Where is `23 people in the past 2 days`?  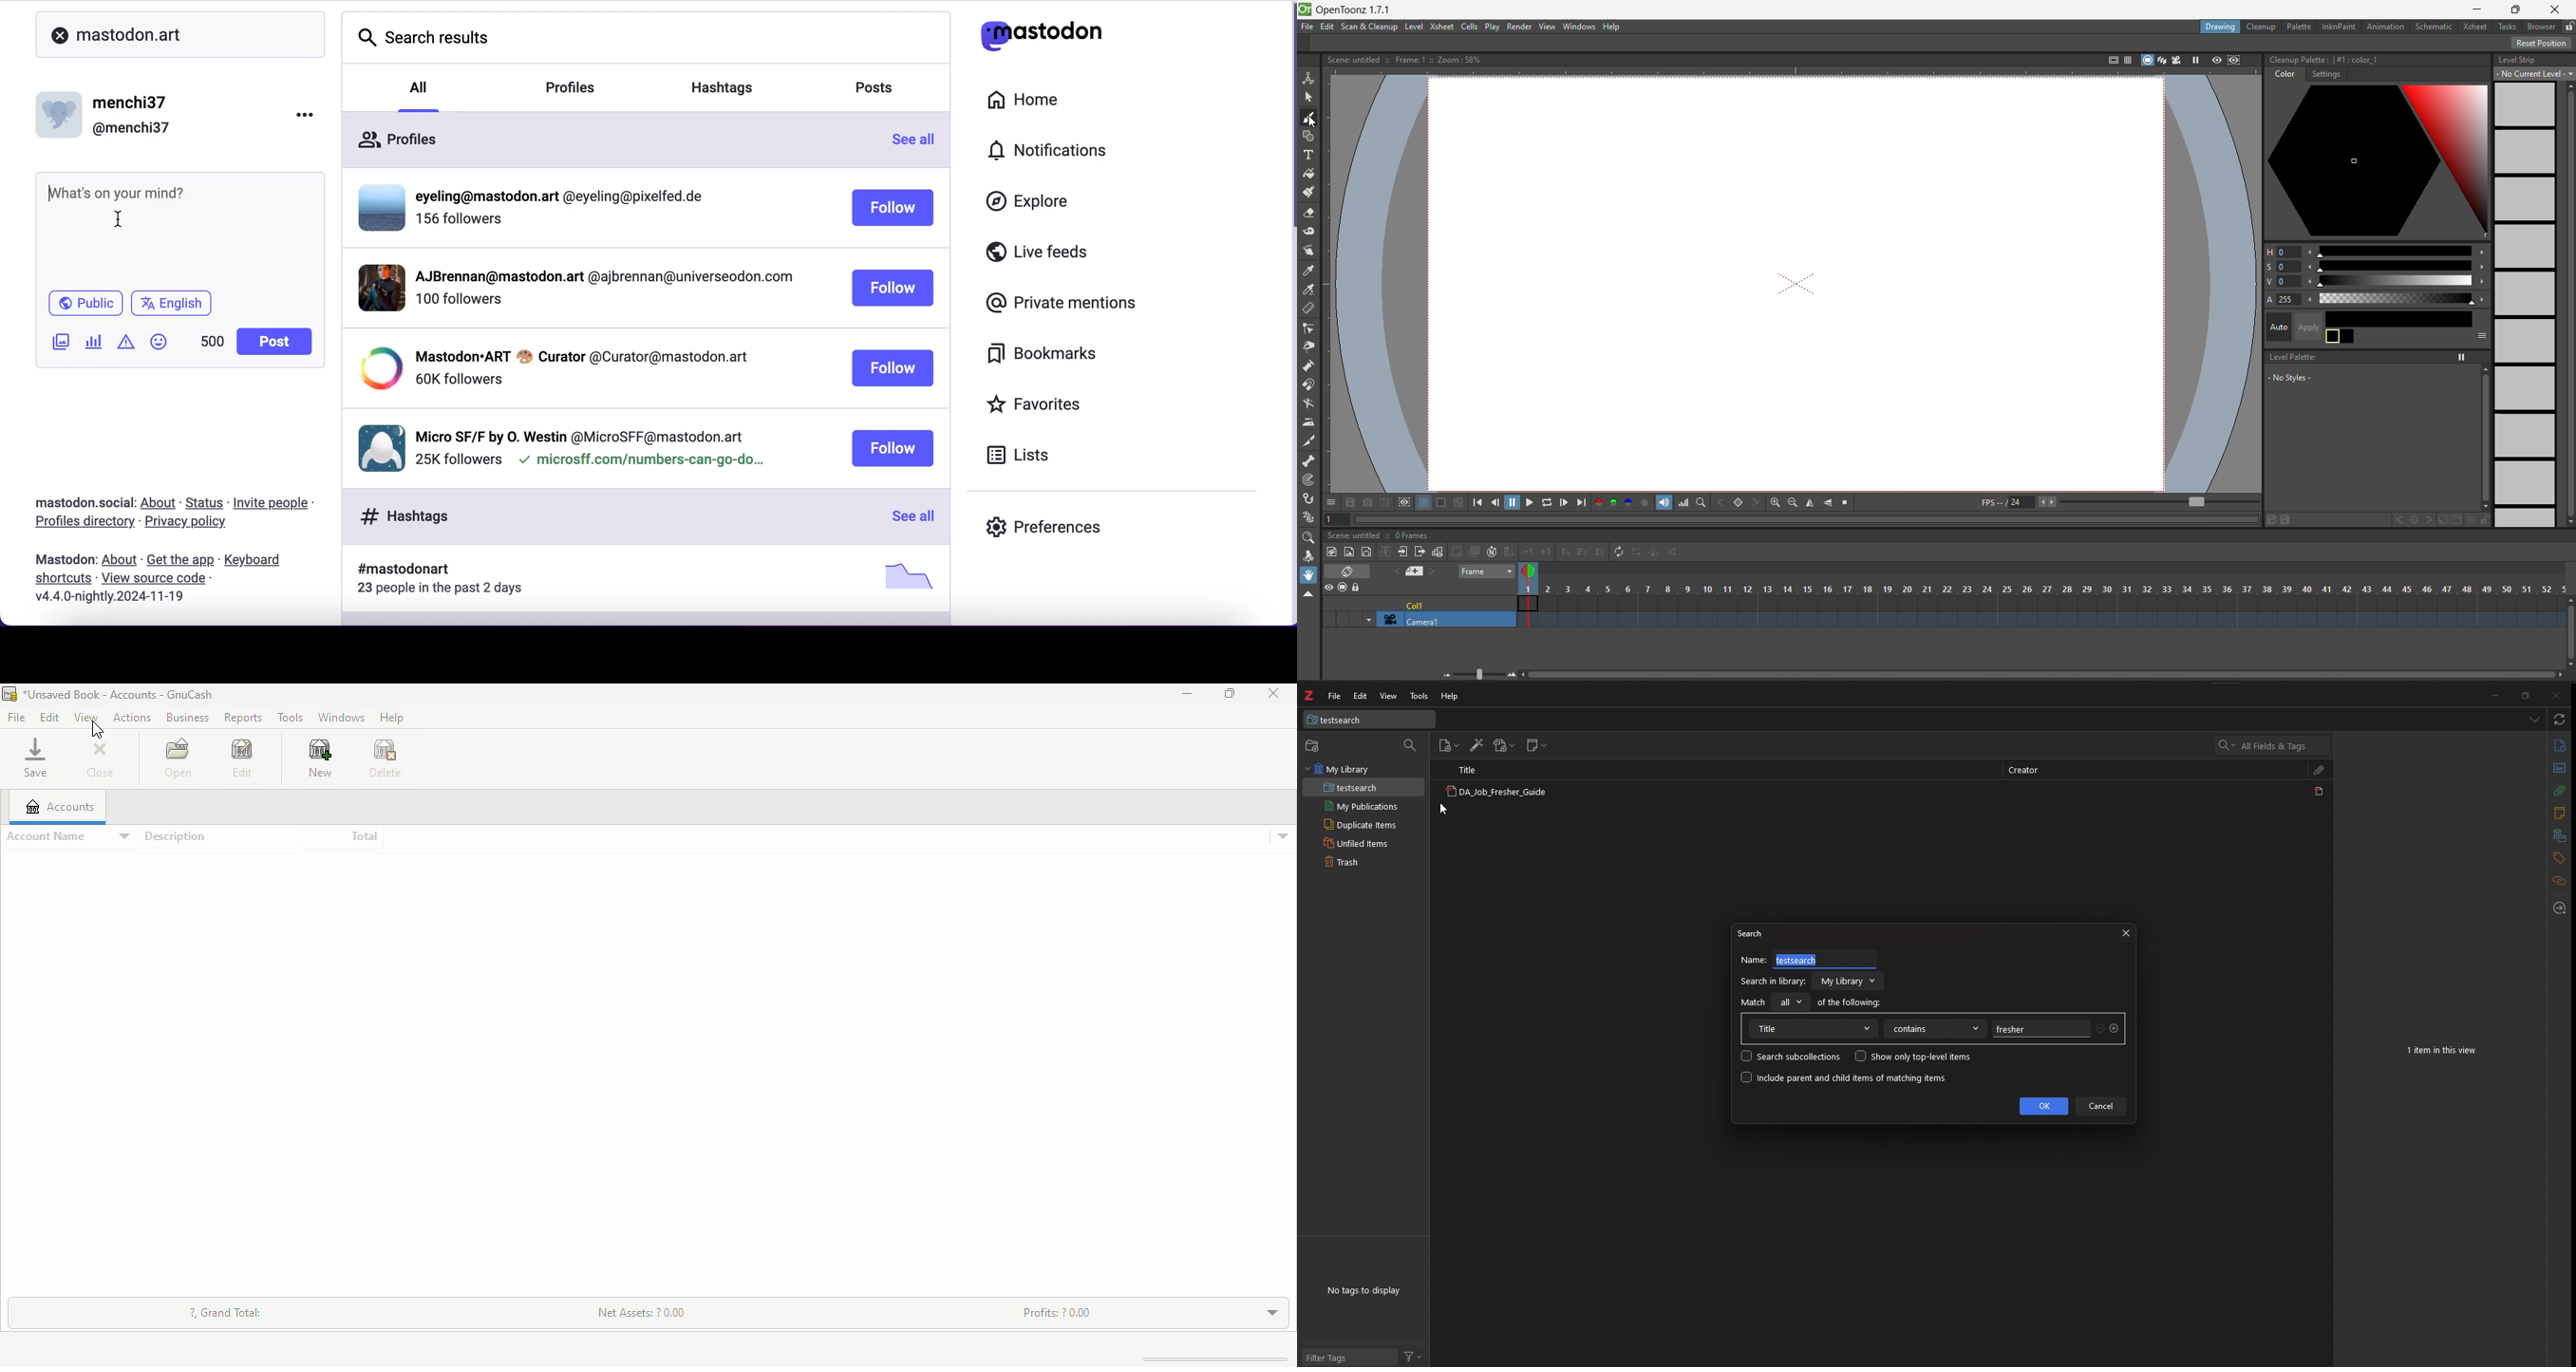
23 people in the past 2 days is located at coordinates (447, 590).